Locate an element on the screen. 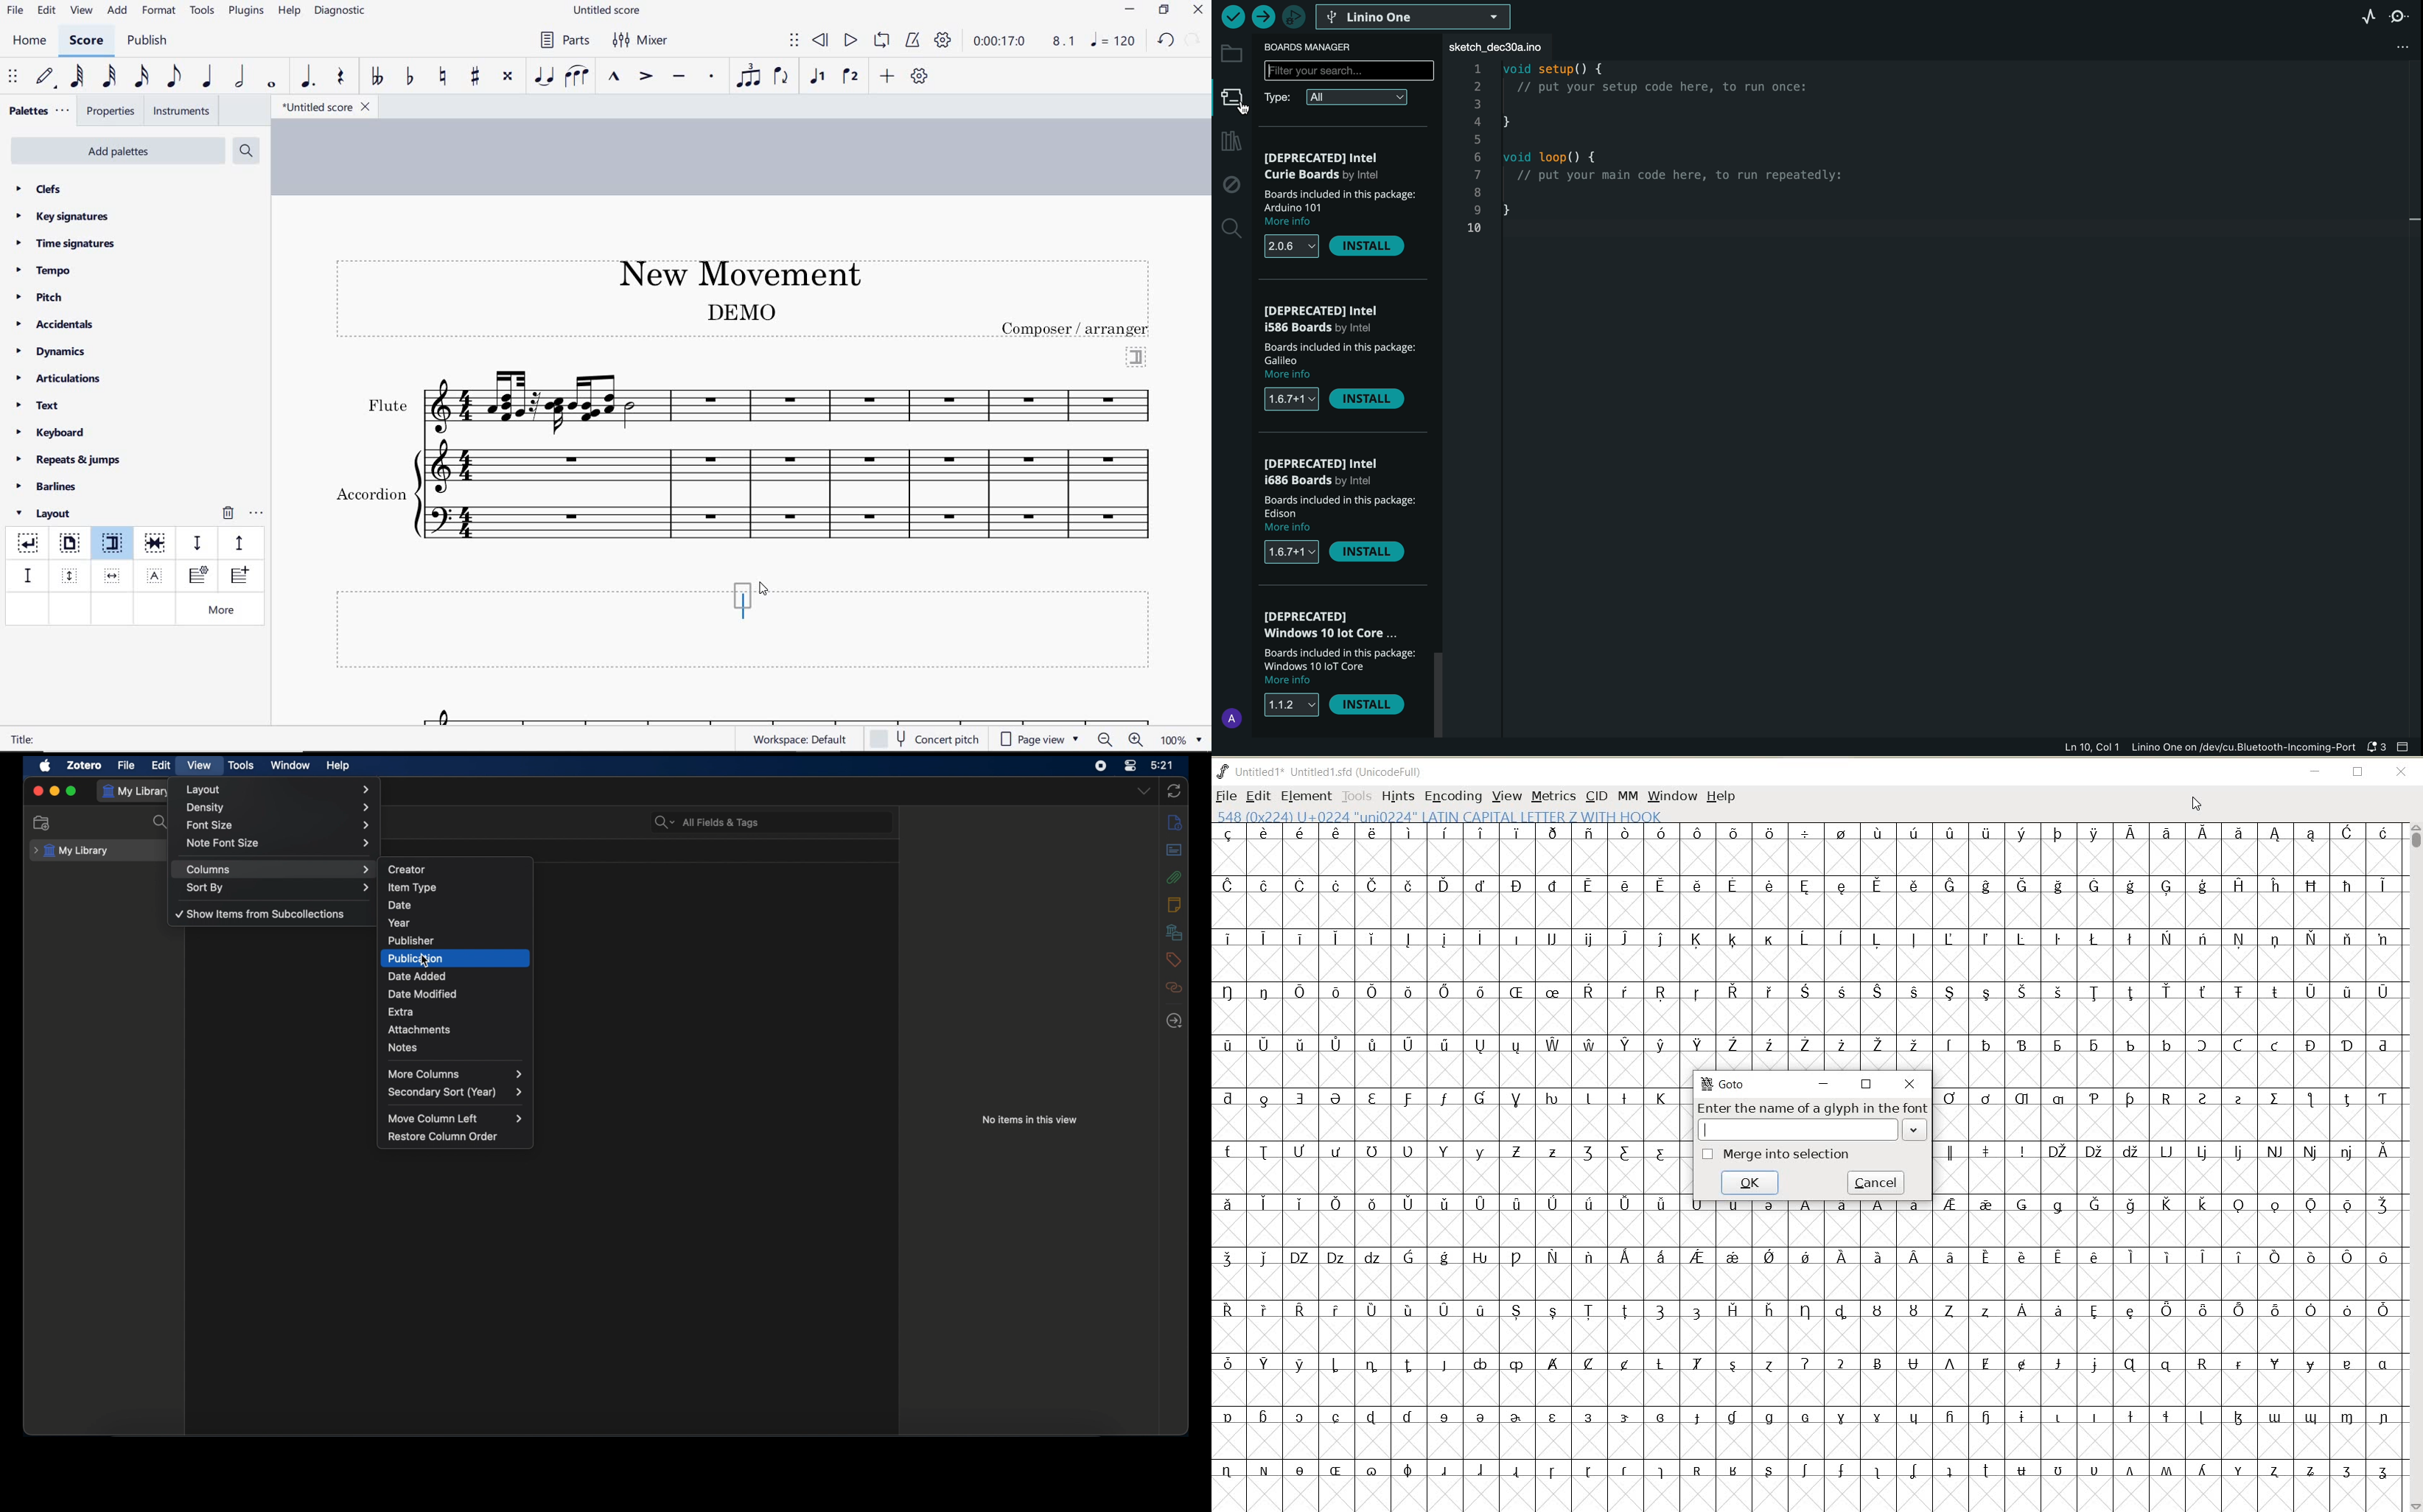 The width and height of the screenshot is (2436, 1512). rest is located at coordinates (341, 78).